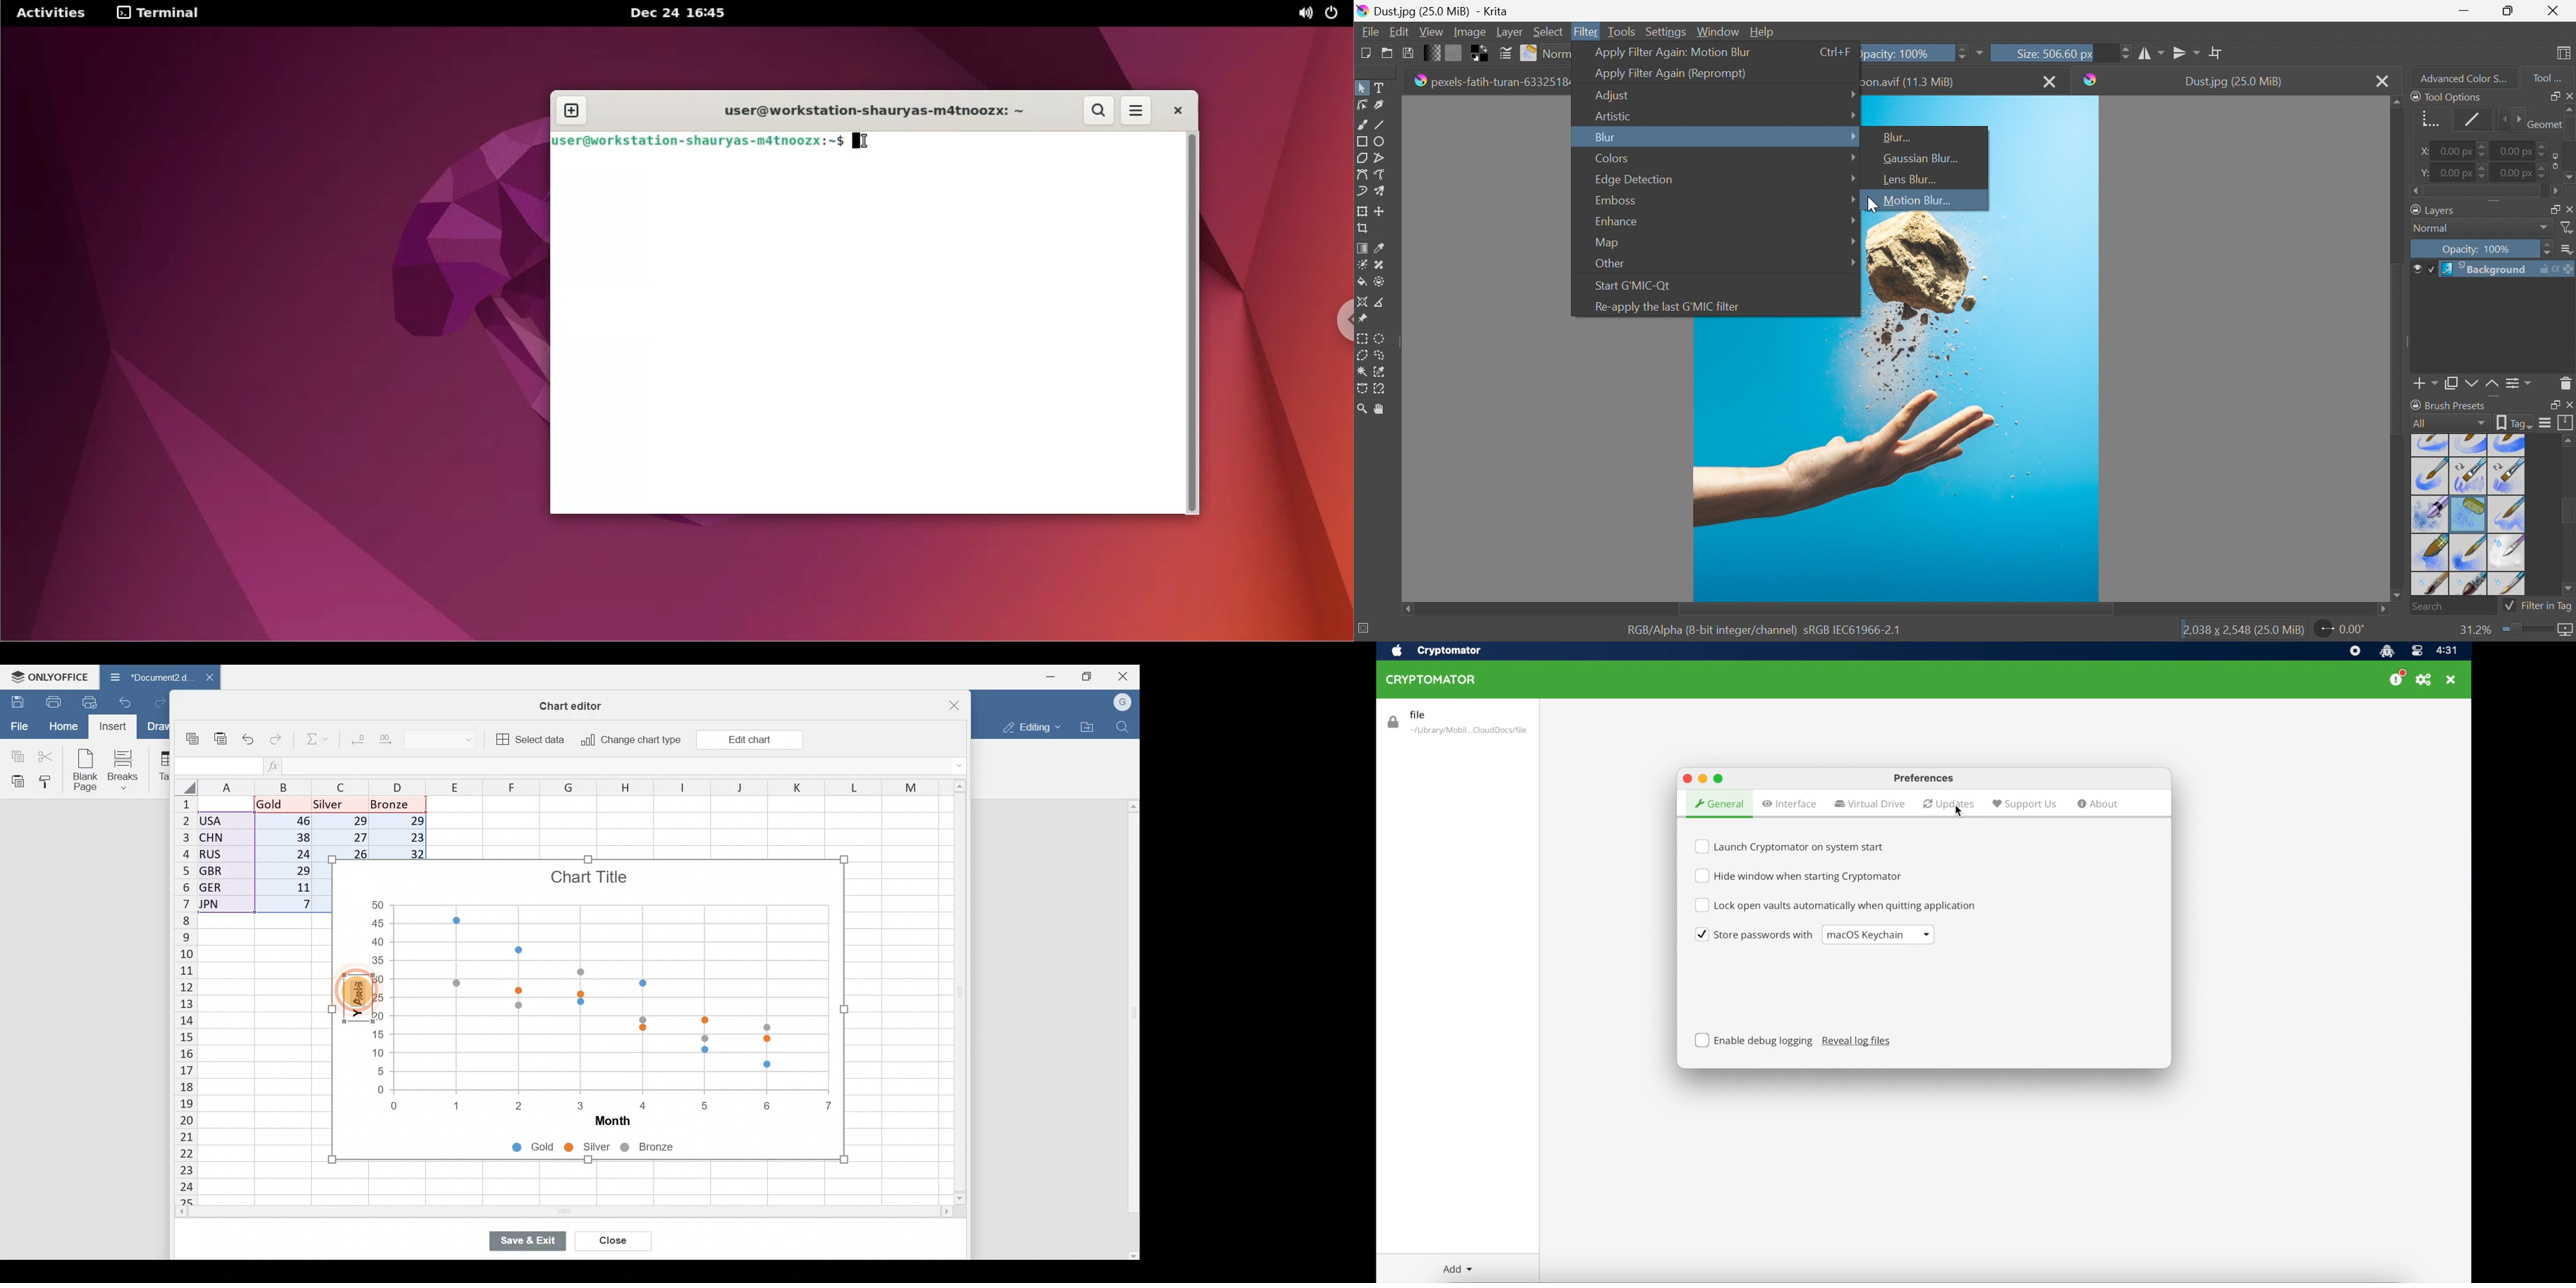 This screenshot has width=2576, height=1288. Describe the element at coordinates (1912, 81) in the screenshot. I see `Moon.avif (11.3 MB)` at that location.